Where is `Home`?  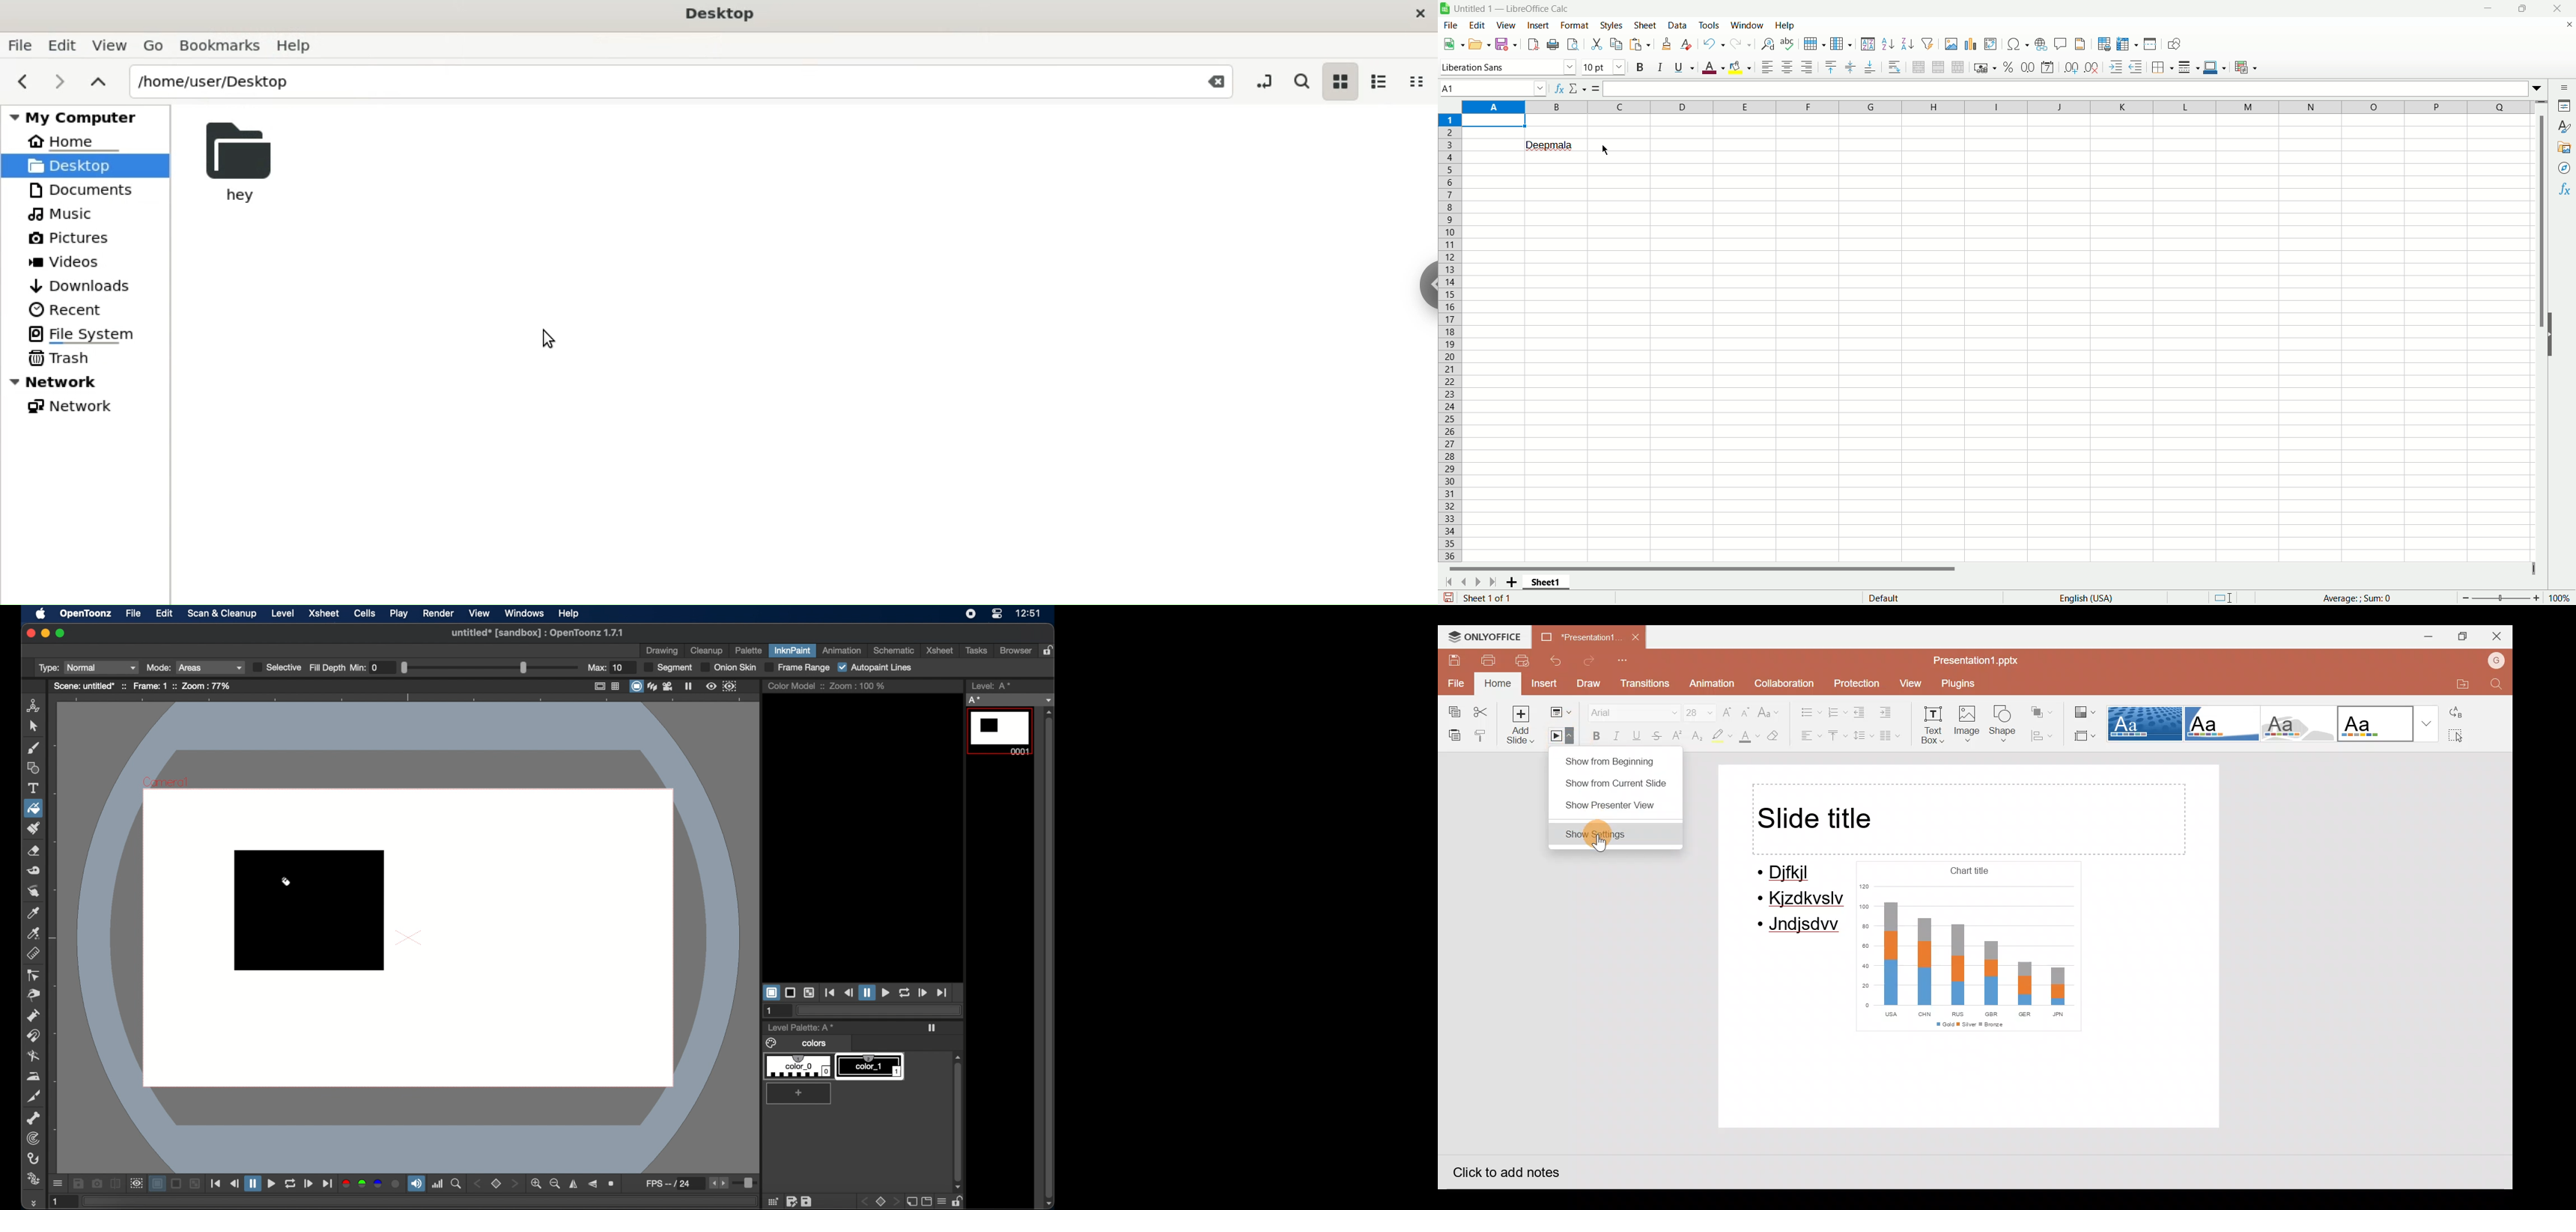 Home is located at coordinates (73, 140).